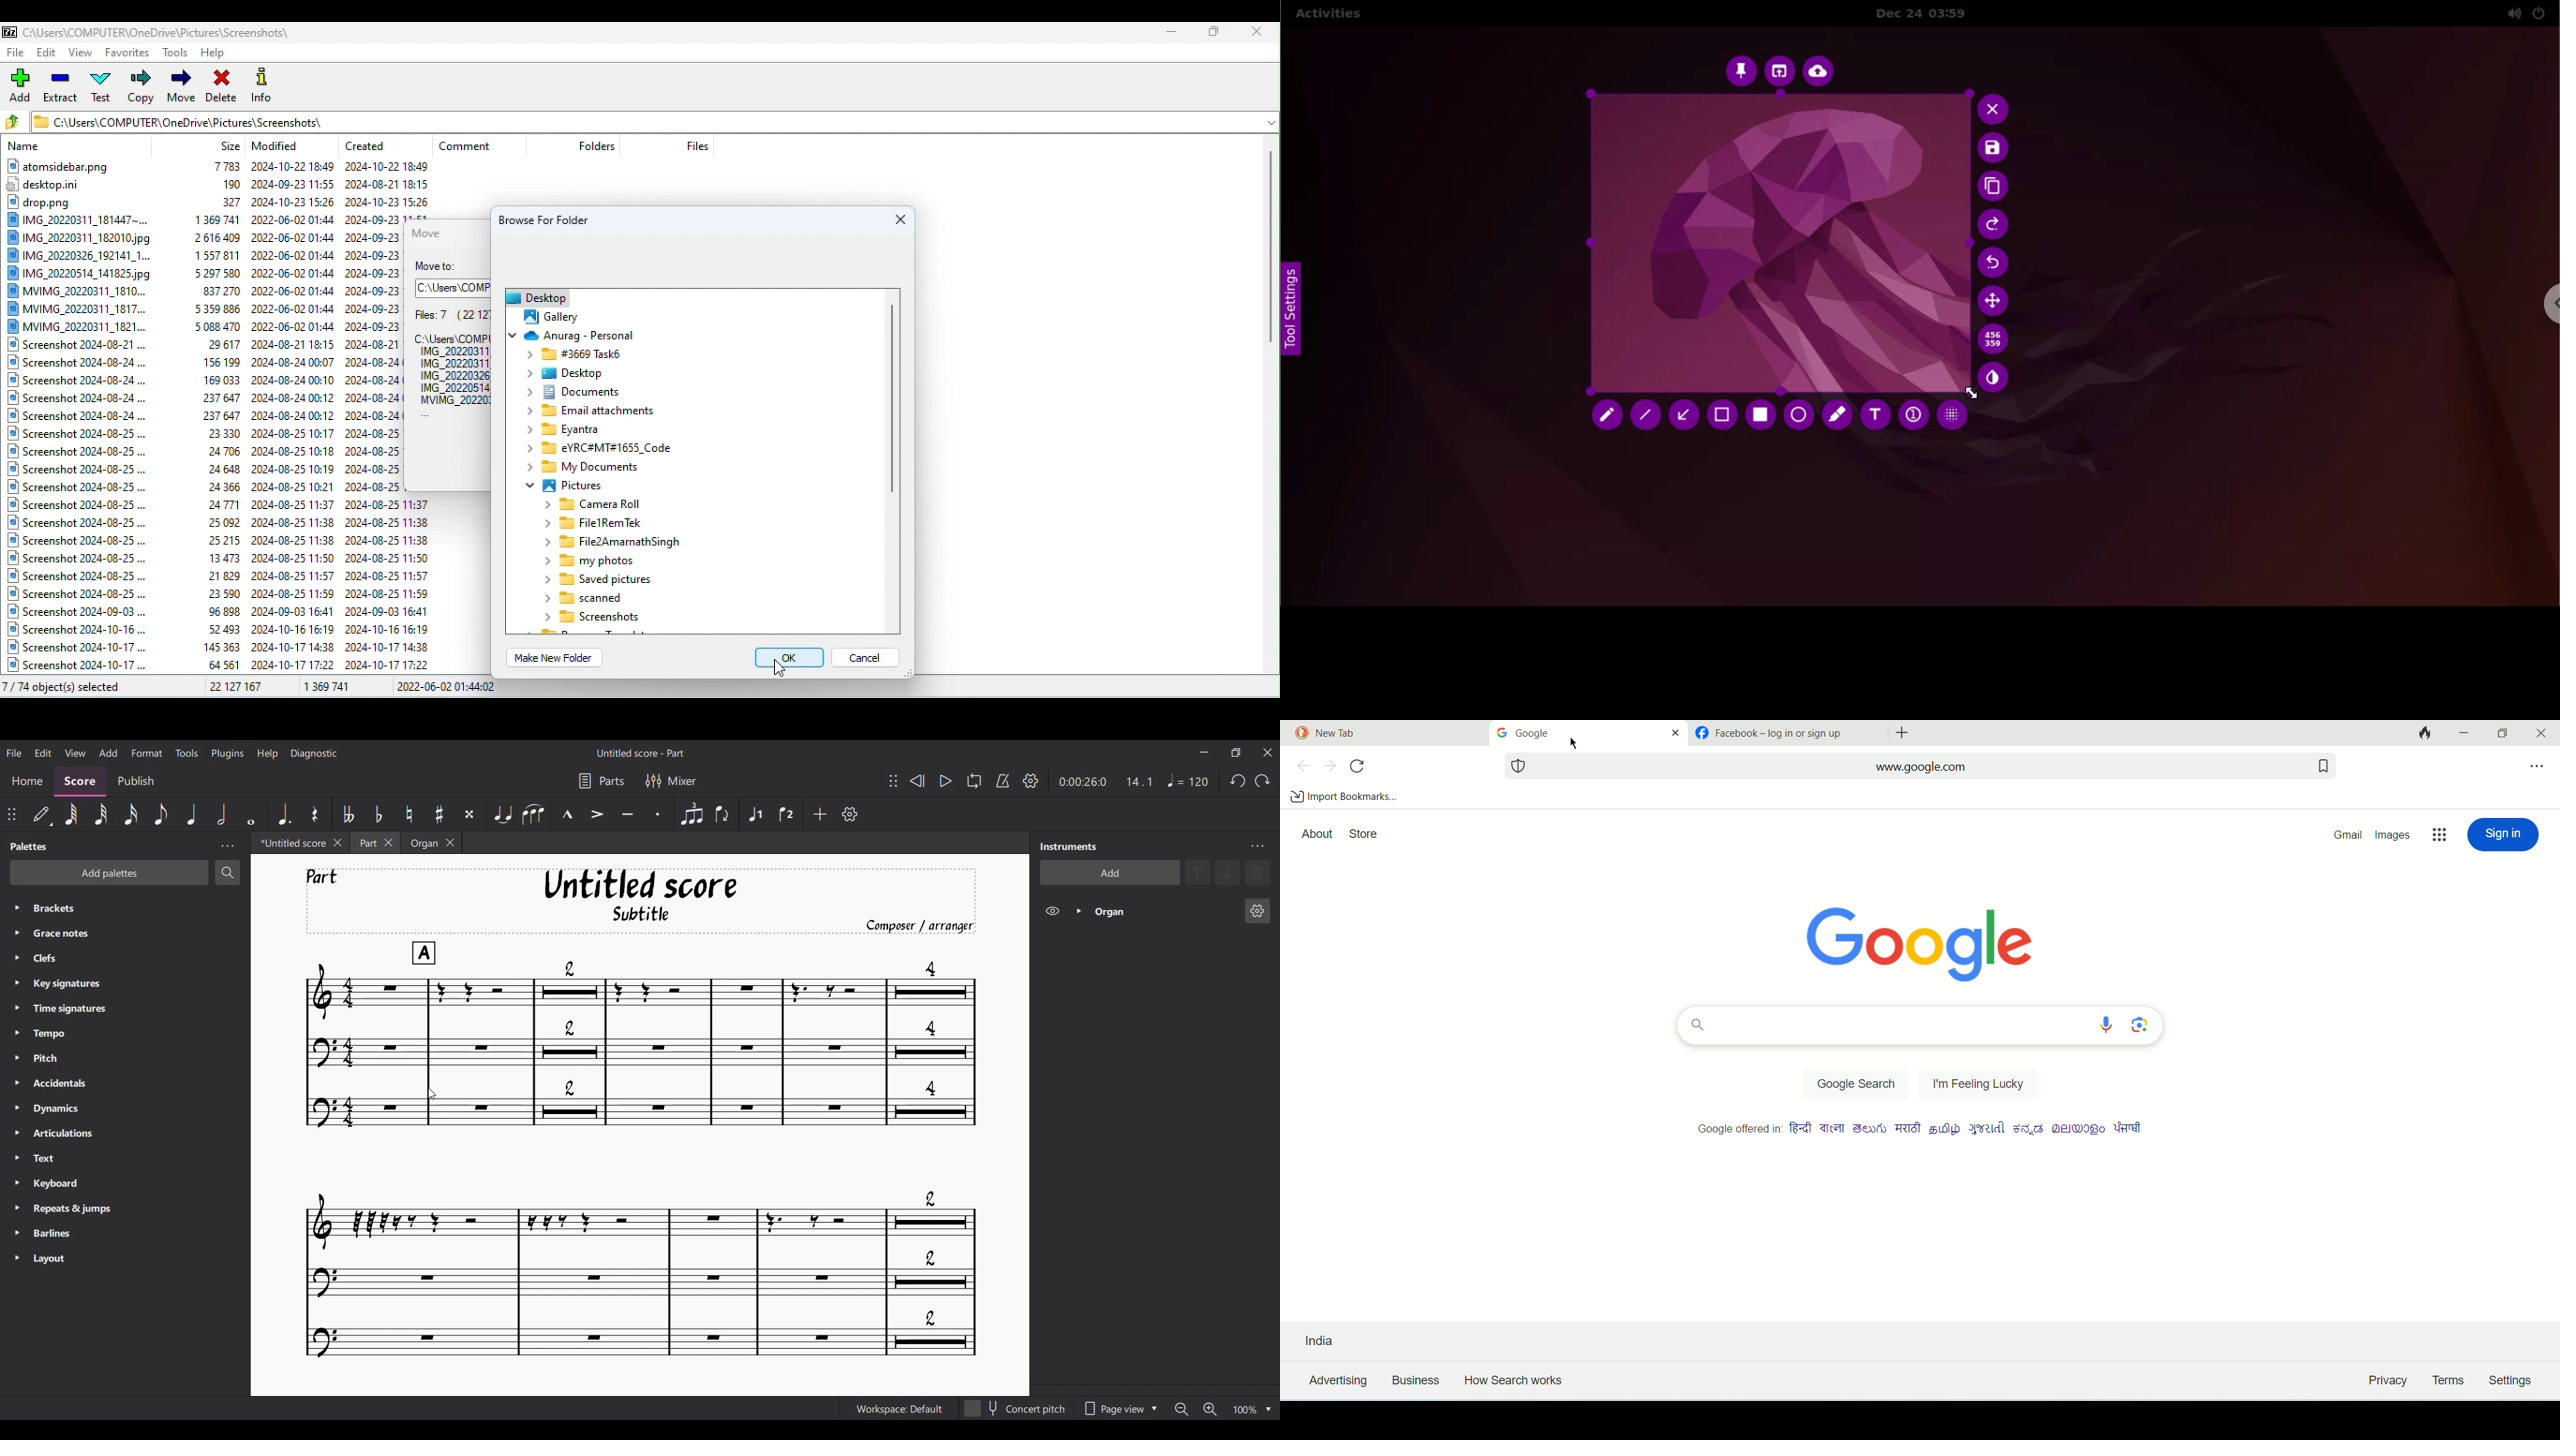 This screenshot has width=2576, height=1456. I want to click on maximize, so click(2501, 734).